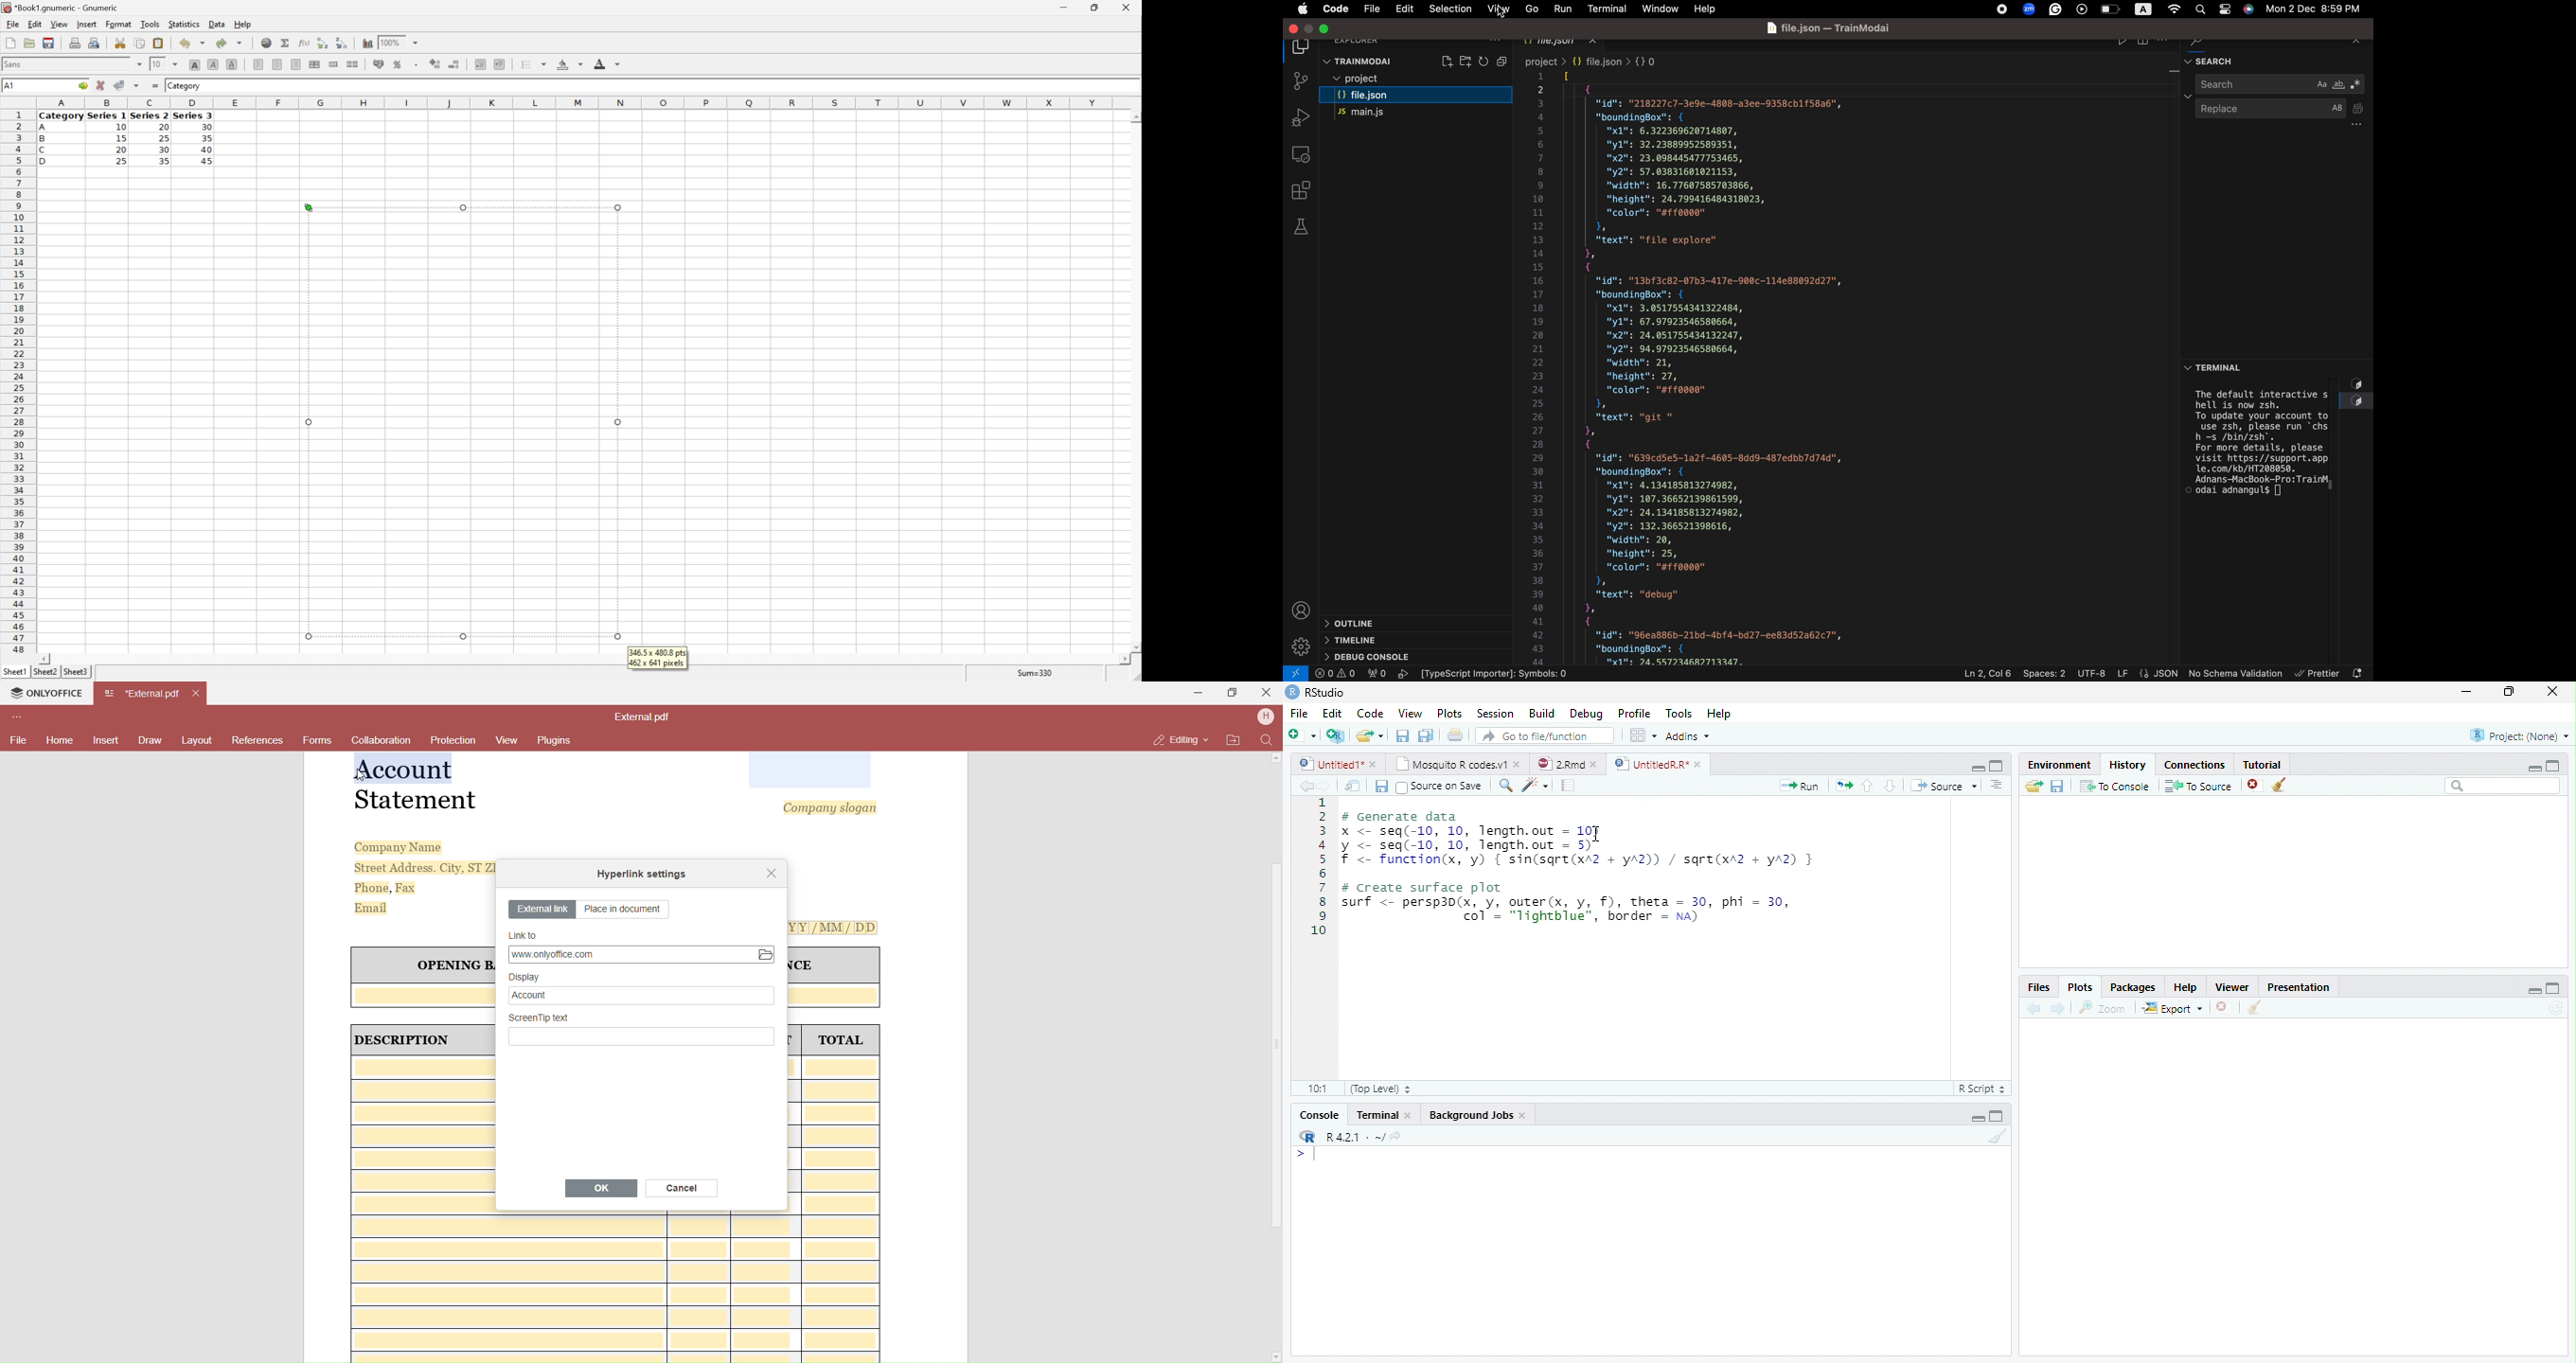  Describe the element at coordinates (1455, 734) in the screenshot. I see `Print the current file` at that location.